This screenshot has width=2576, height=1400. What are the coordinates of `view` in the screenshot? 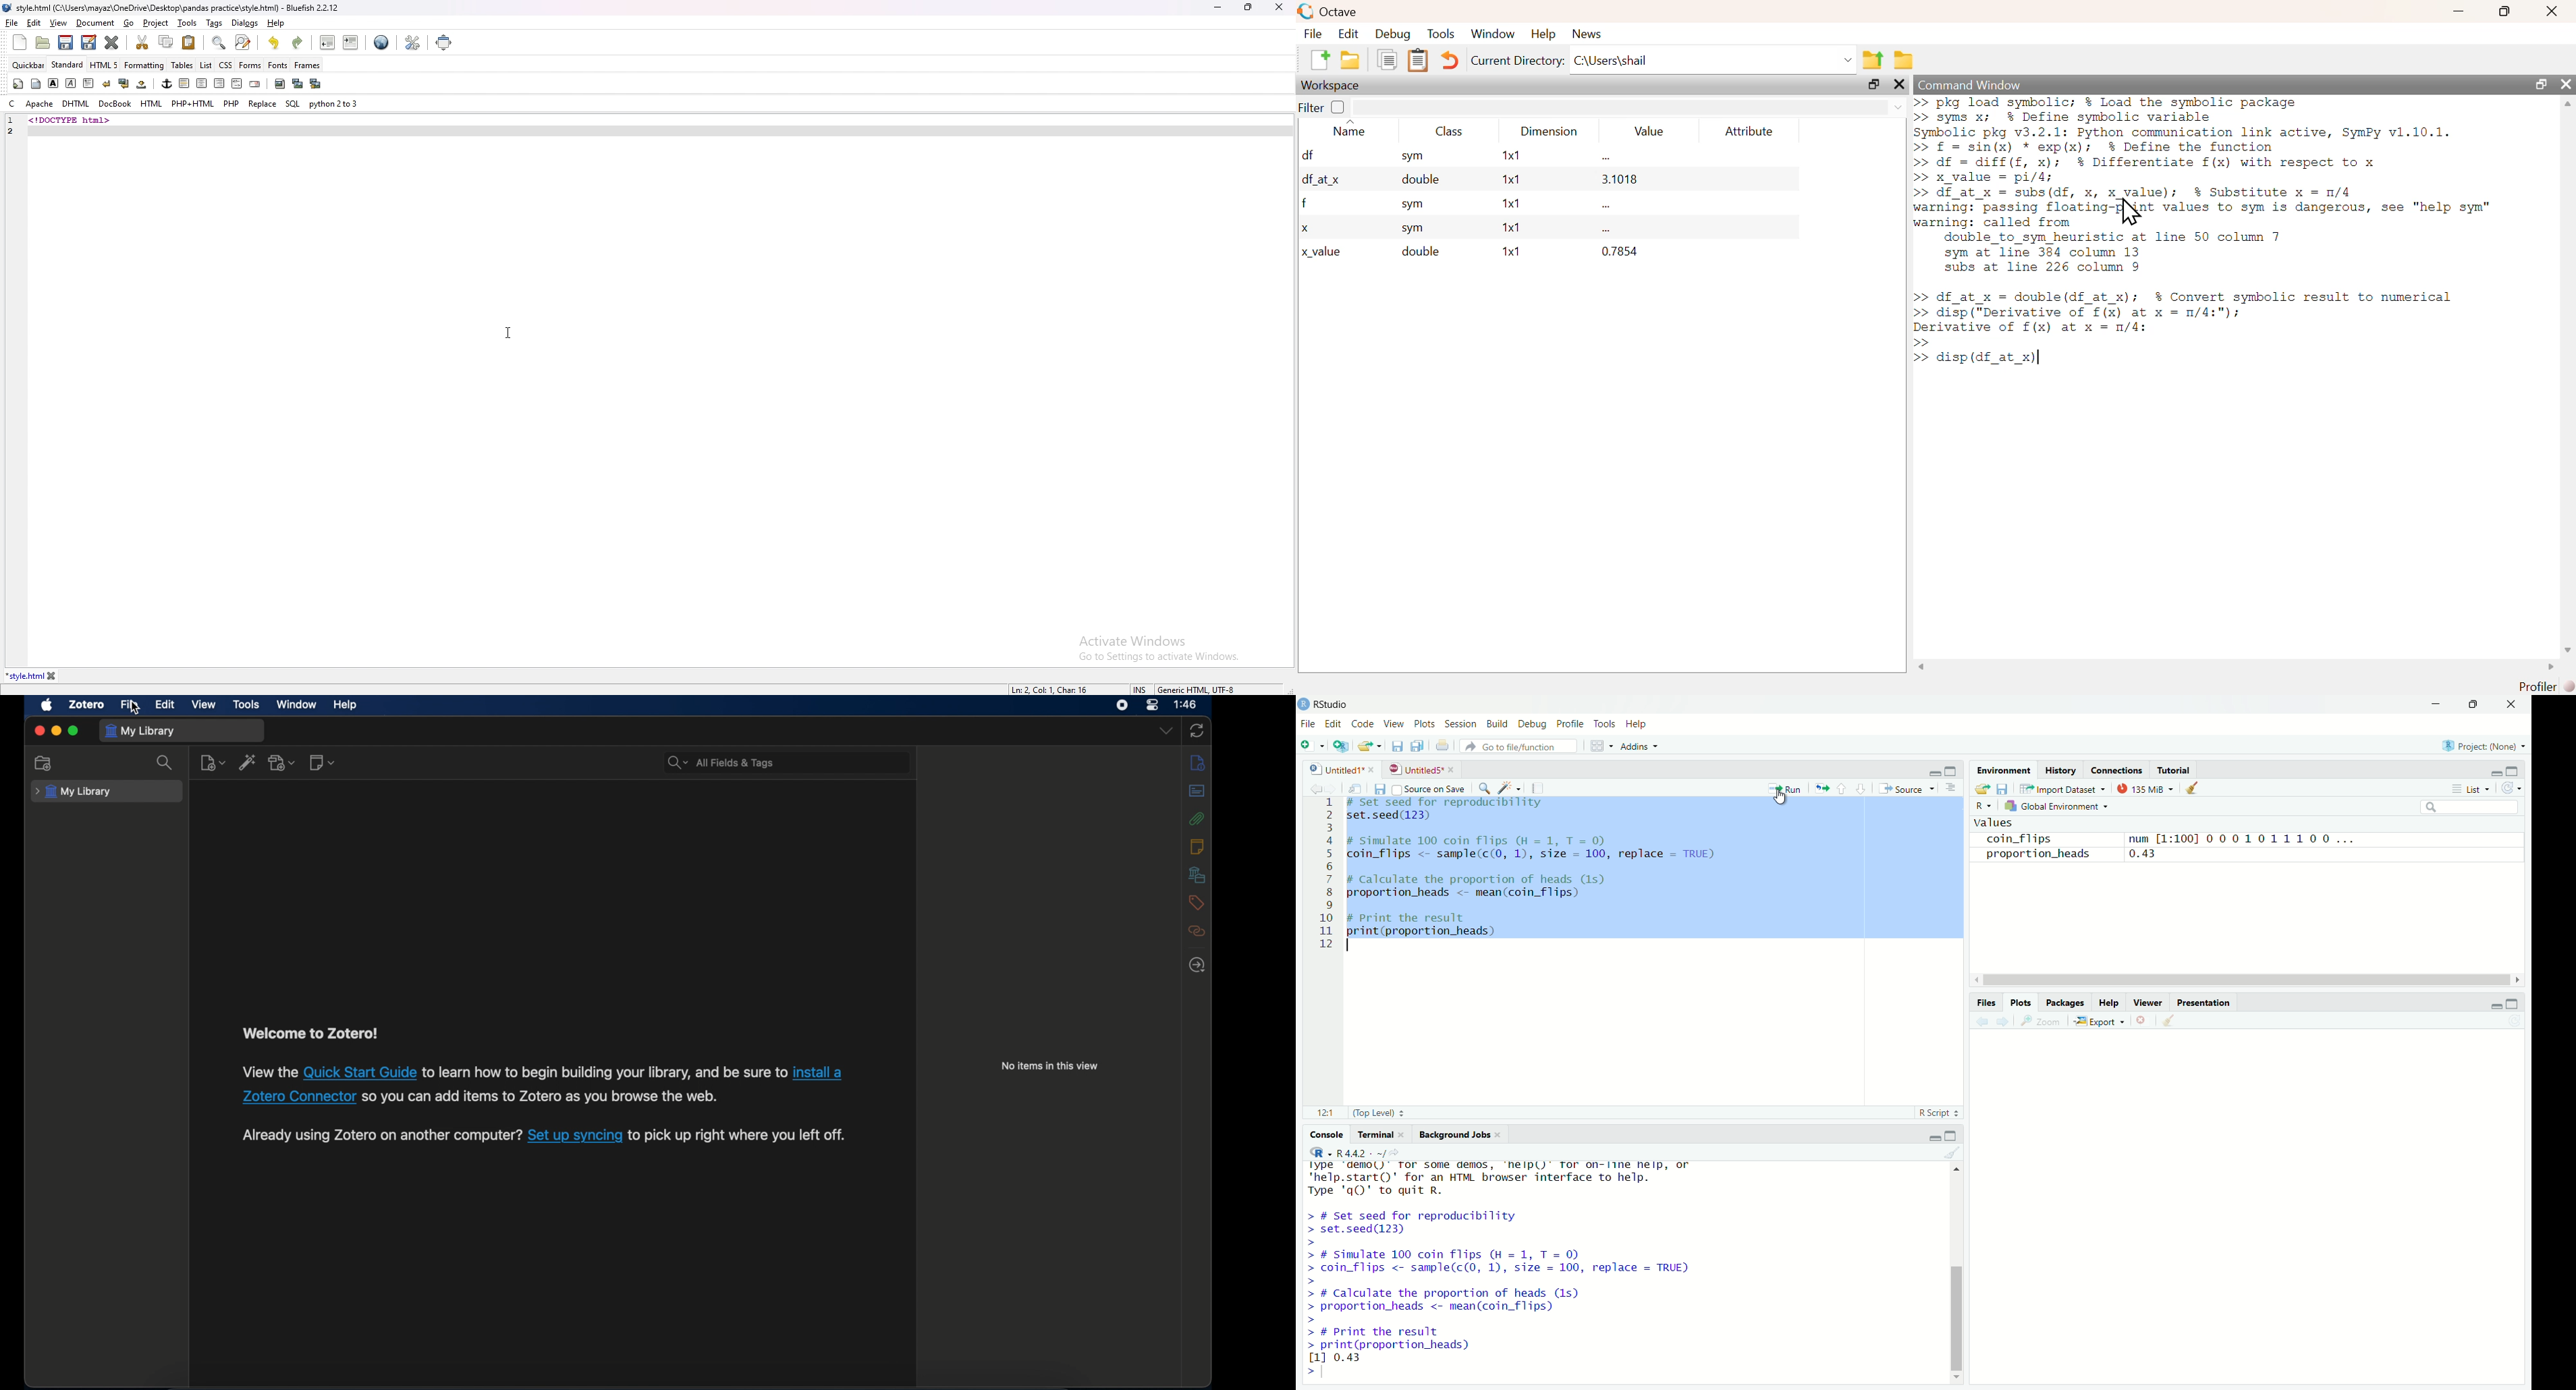 It's located at (205, 705).